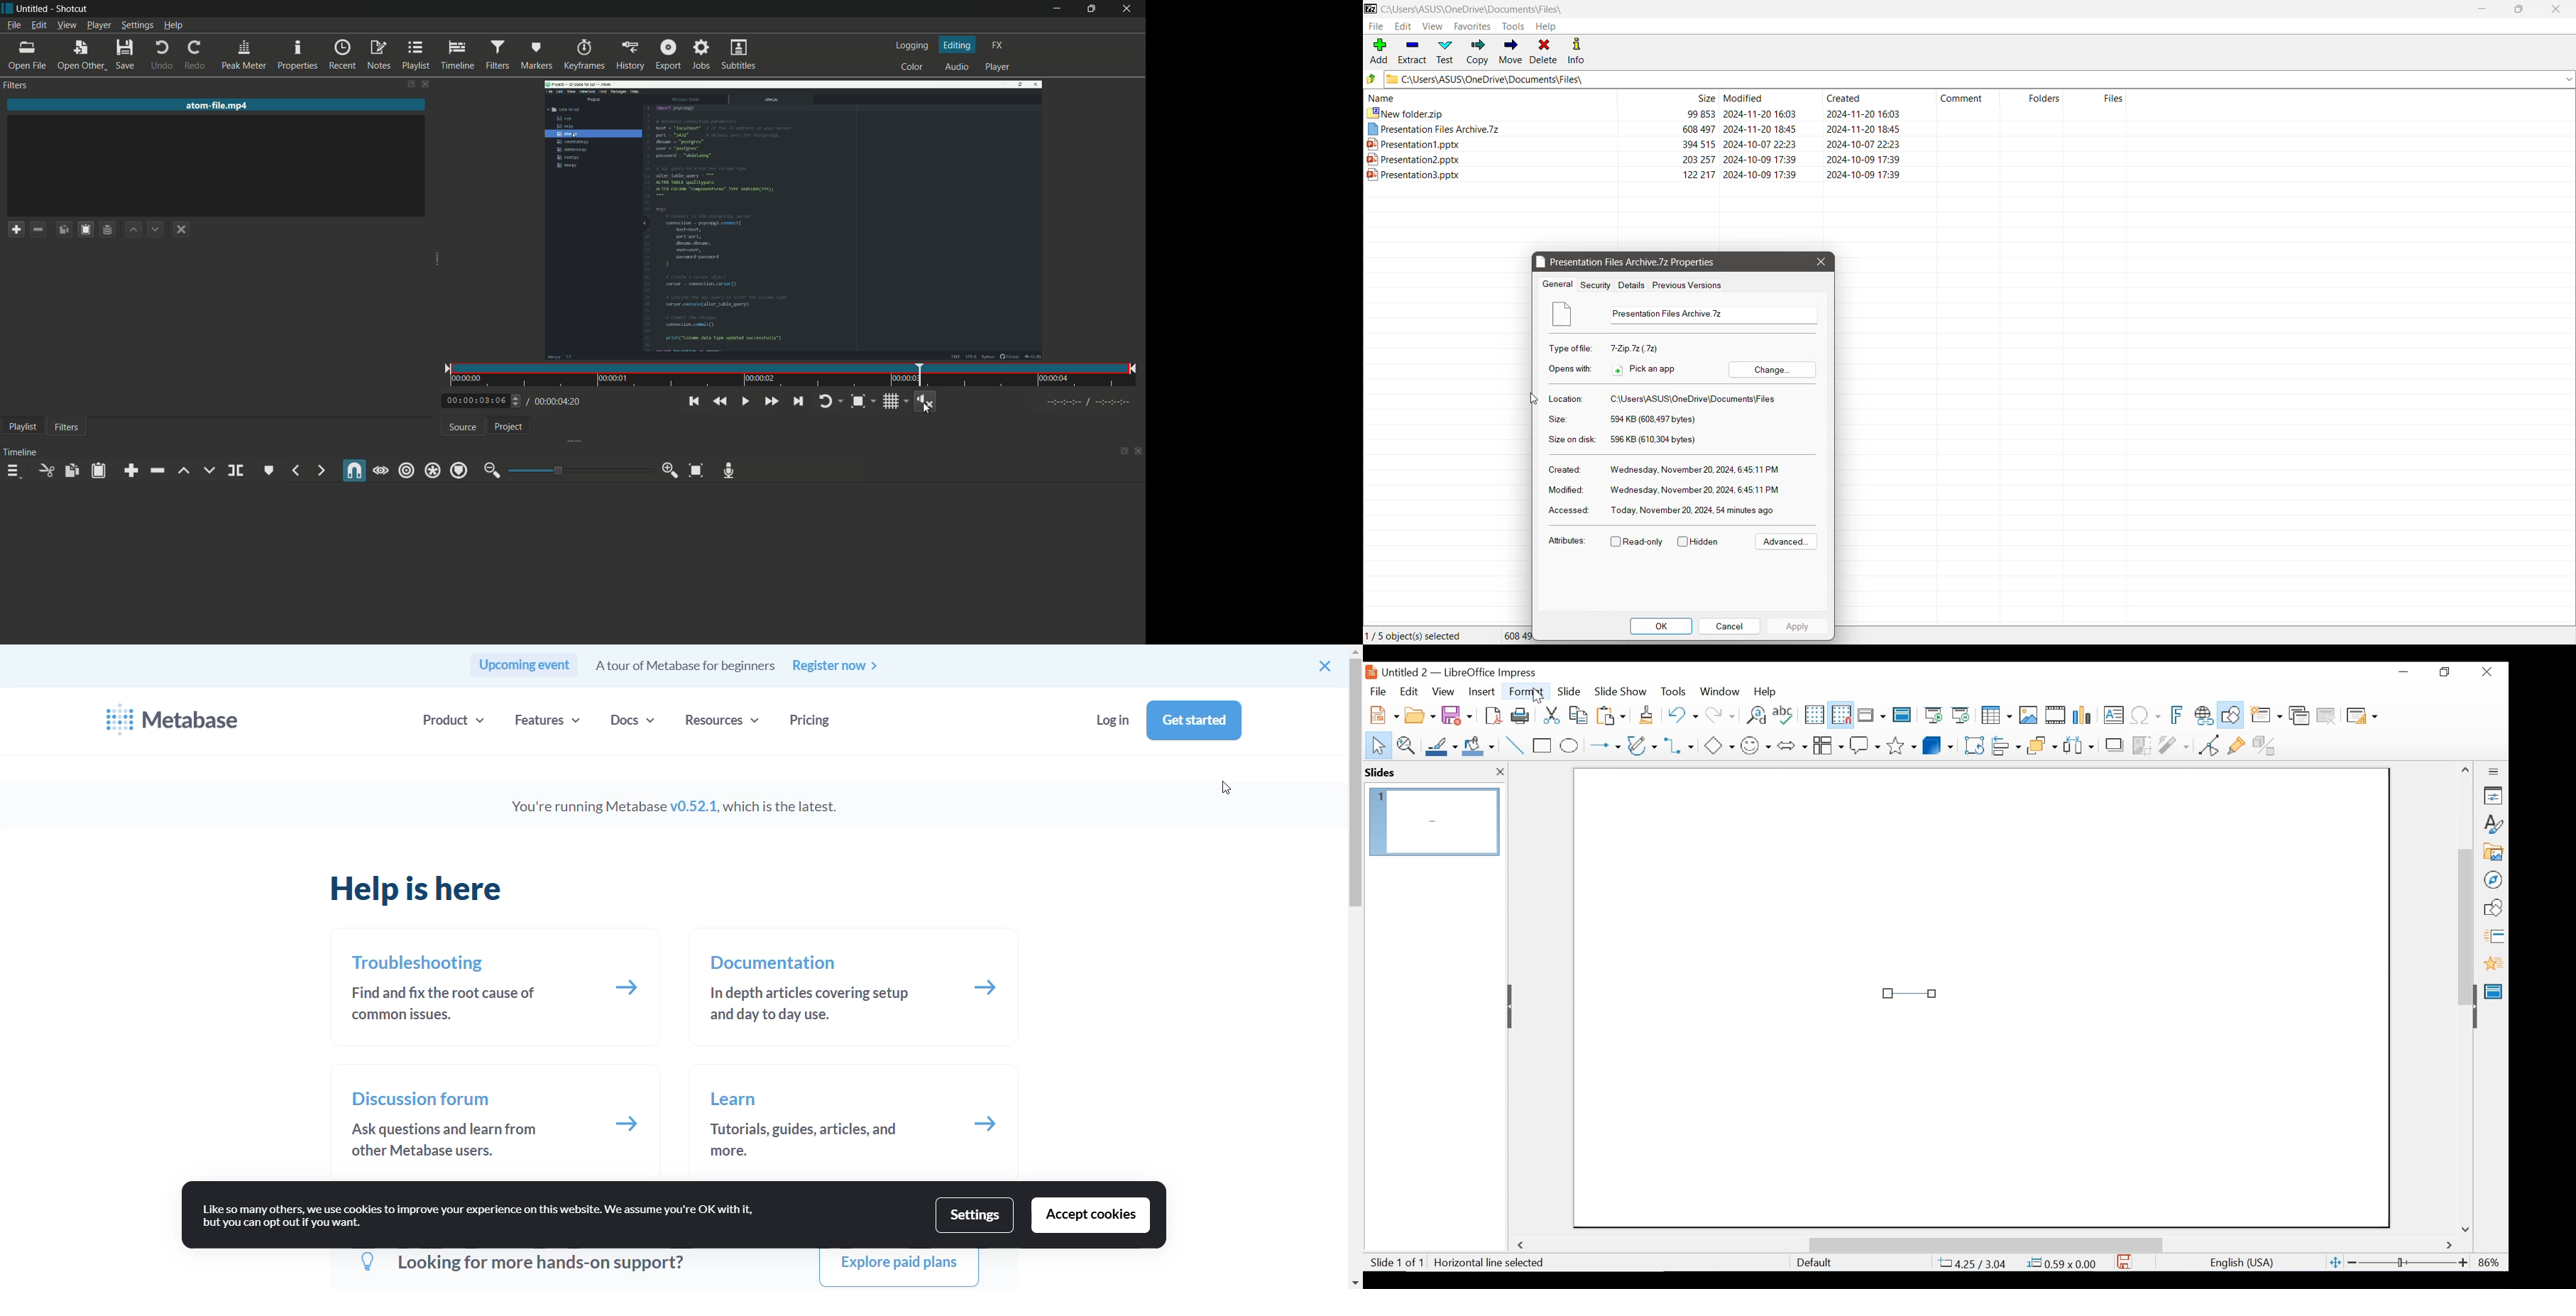 The image size is (2576, 1316). I want to click on snap, so click(353, 471).